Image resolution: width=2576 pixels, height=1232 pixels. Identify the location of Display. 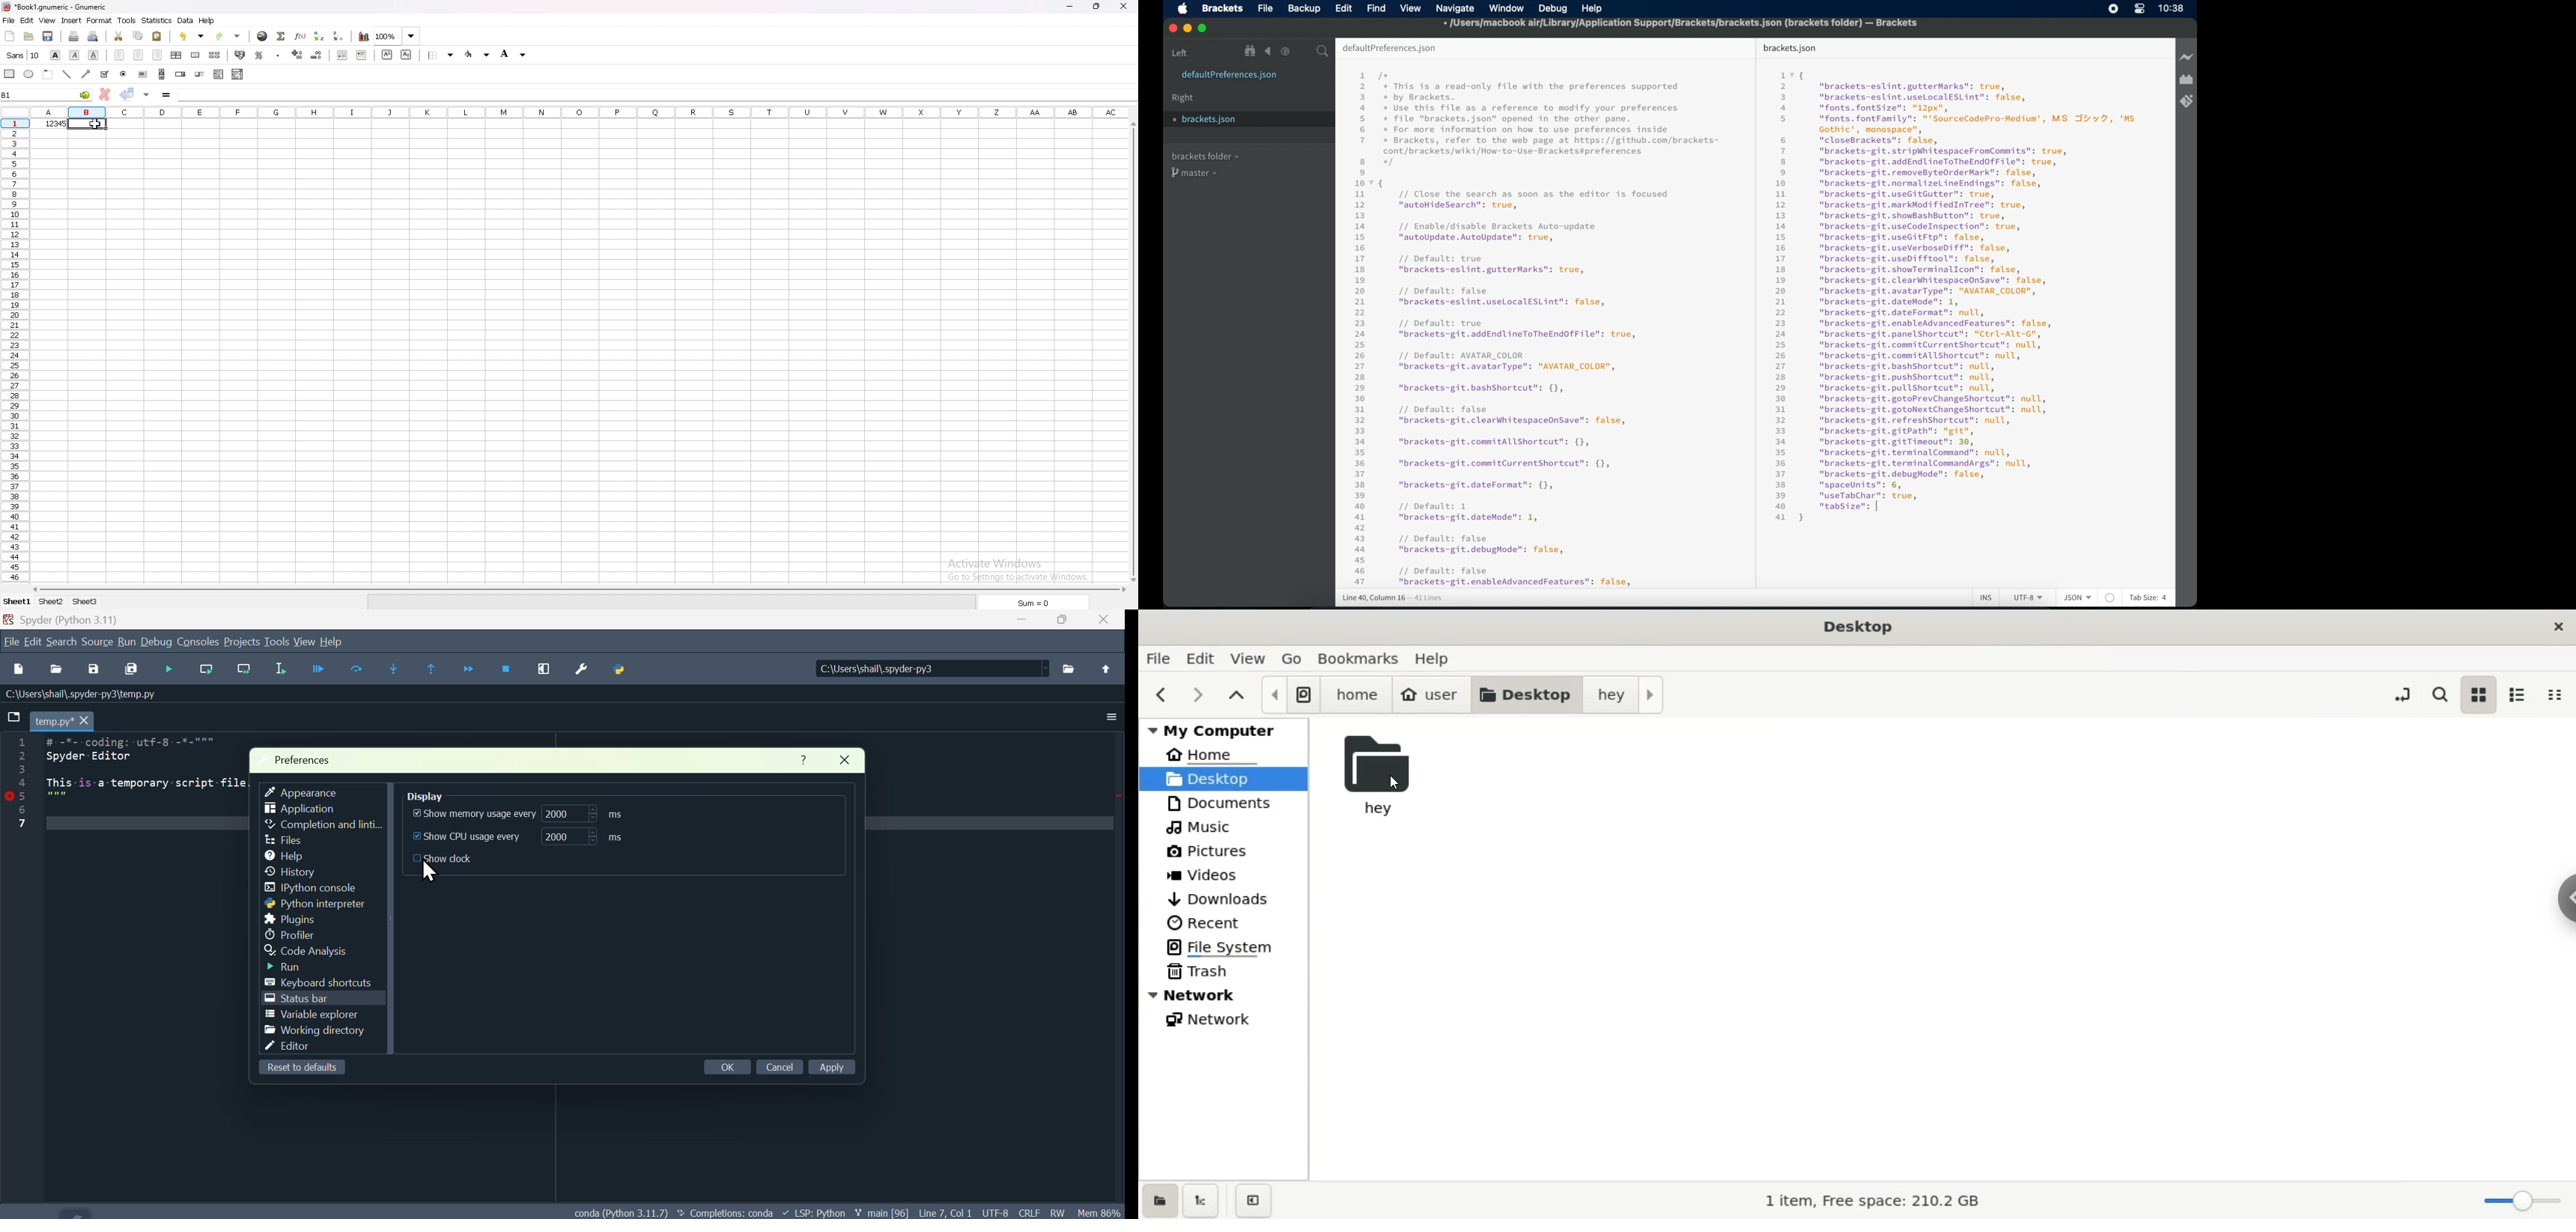
(441, 793).